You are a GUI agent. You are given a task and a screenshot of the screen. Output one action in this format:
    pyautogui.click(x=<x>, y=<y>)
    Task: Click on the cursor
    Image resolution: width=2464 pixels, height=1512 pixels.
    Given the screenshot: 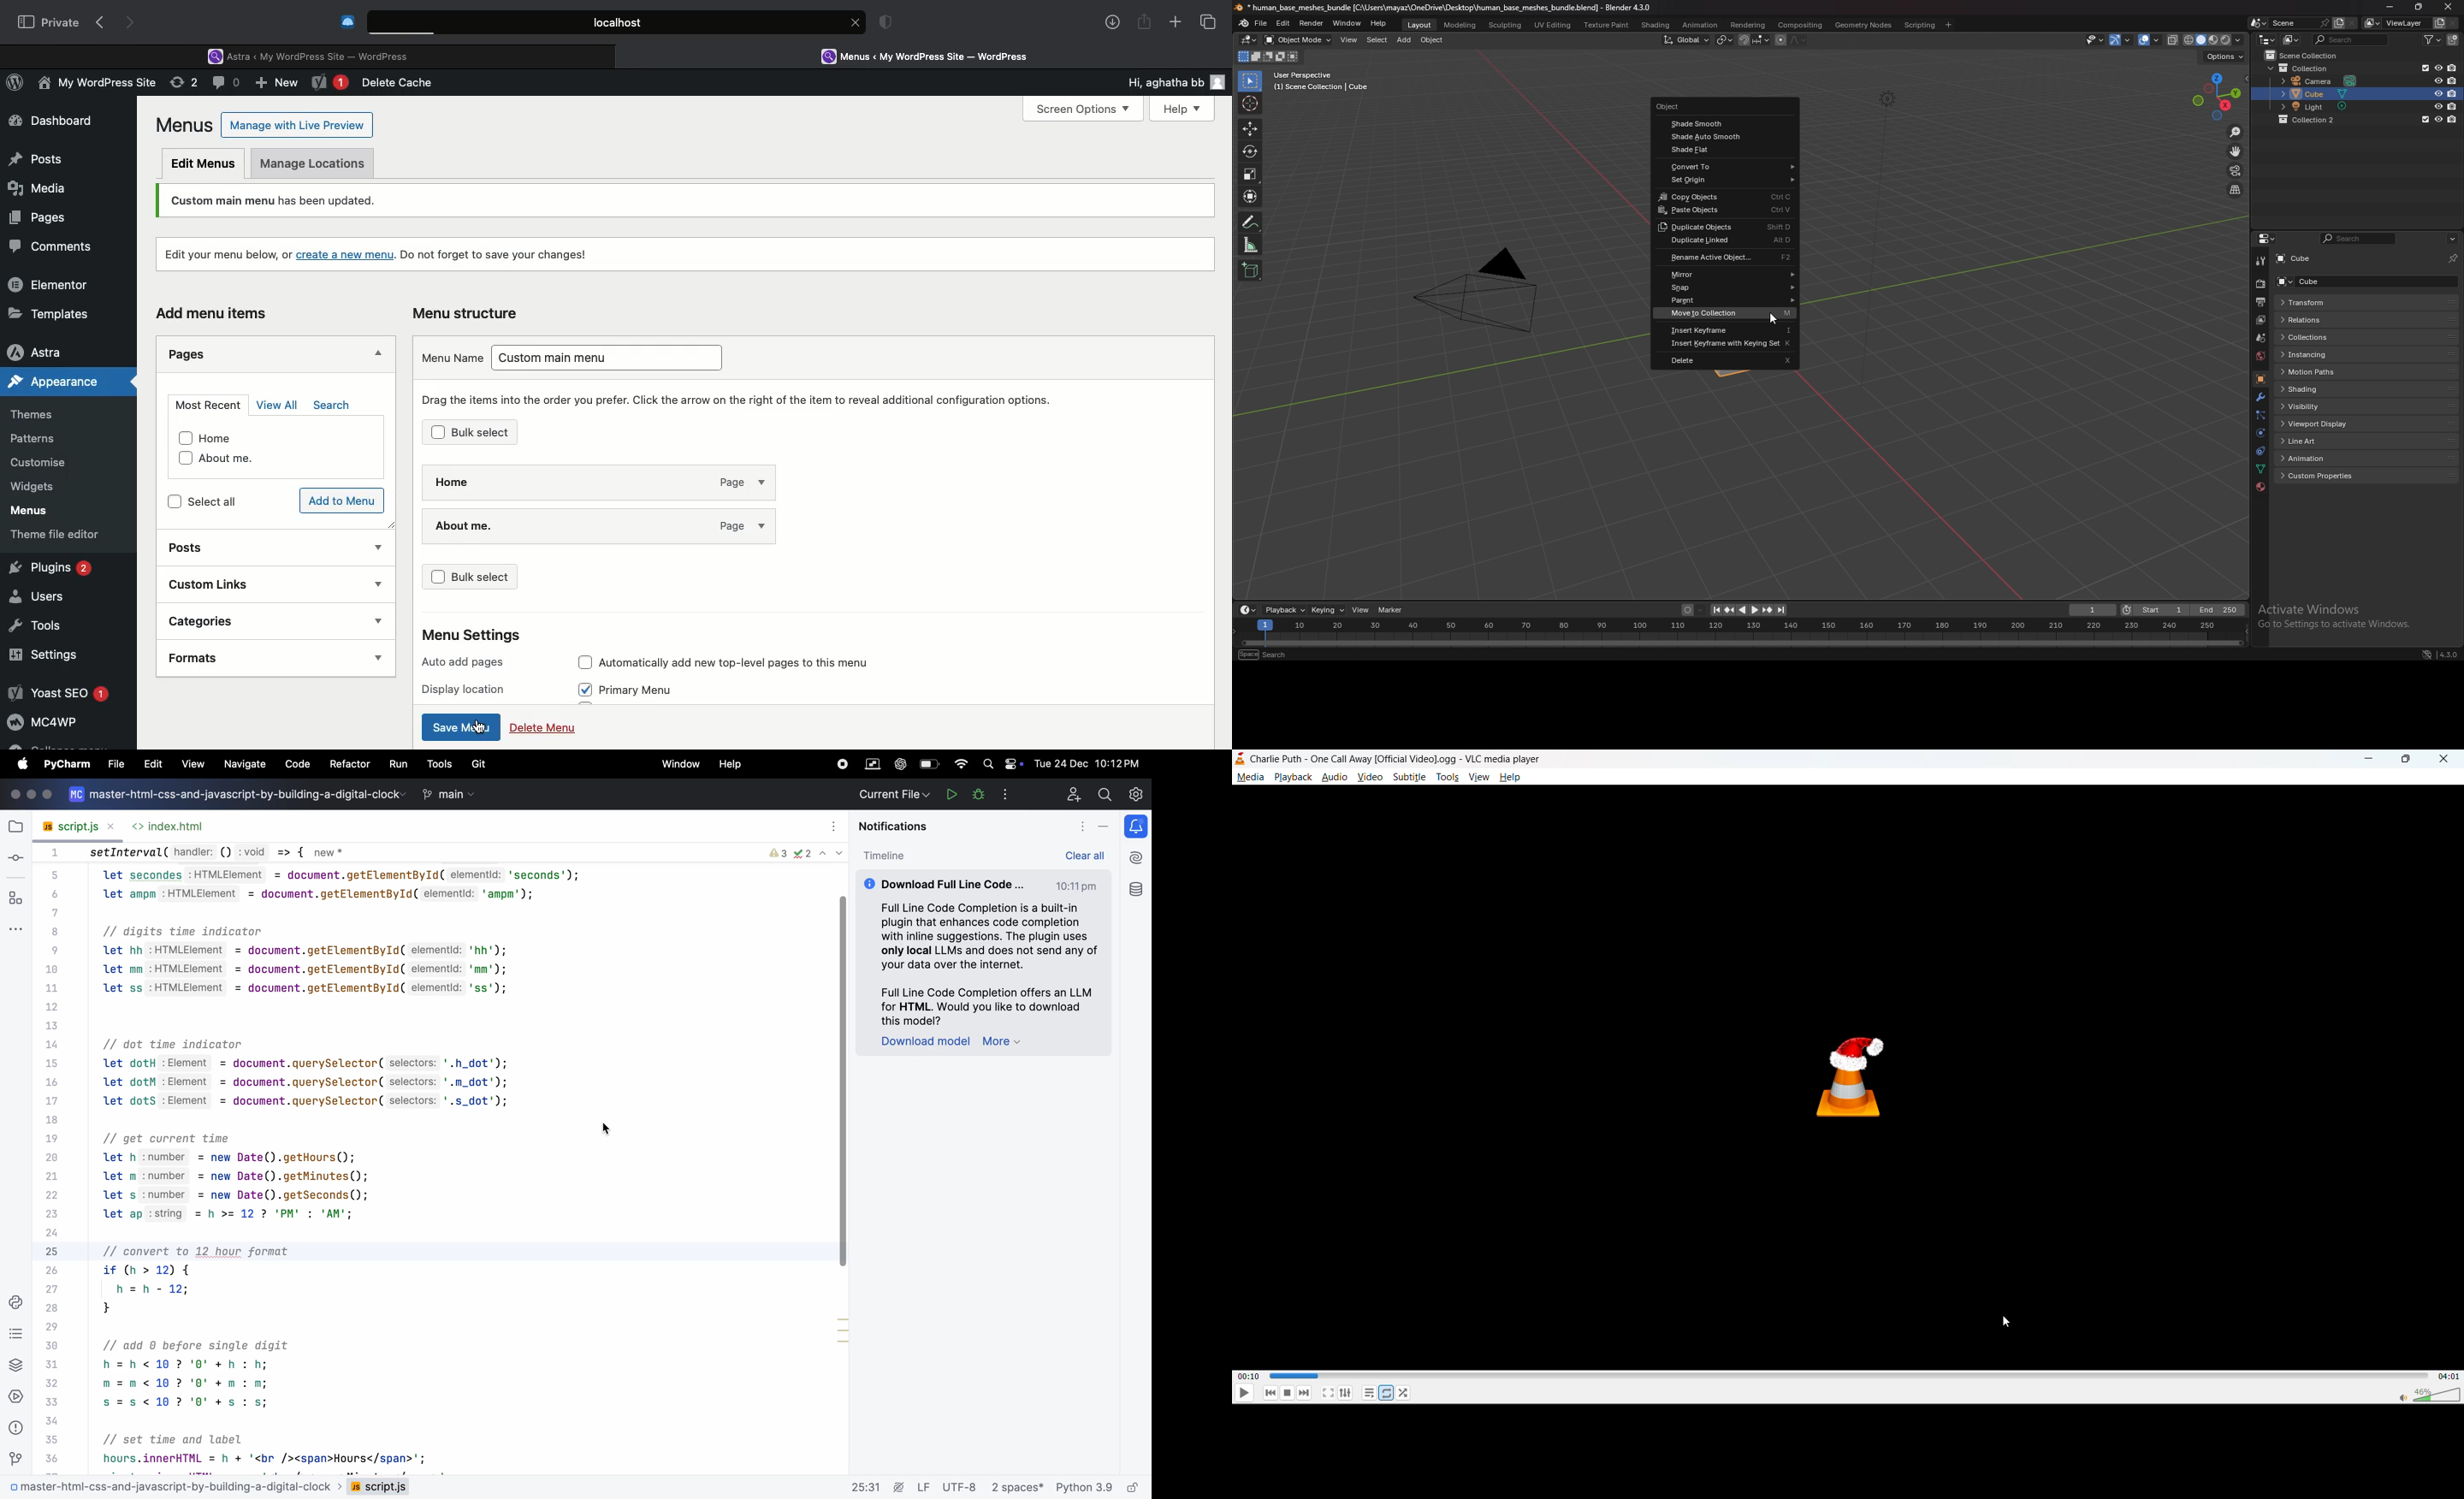 What is the action you would take?
    pyautogui.click(x=613, y=1127)
    